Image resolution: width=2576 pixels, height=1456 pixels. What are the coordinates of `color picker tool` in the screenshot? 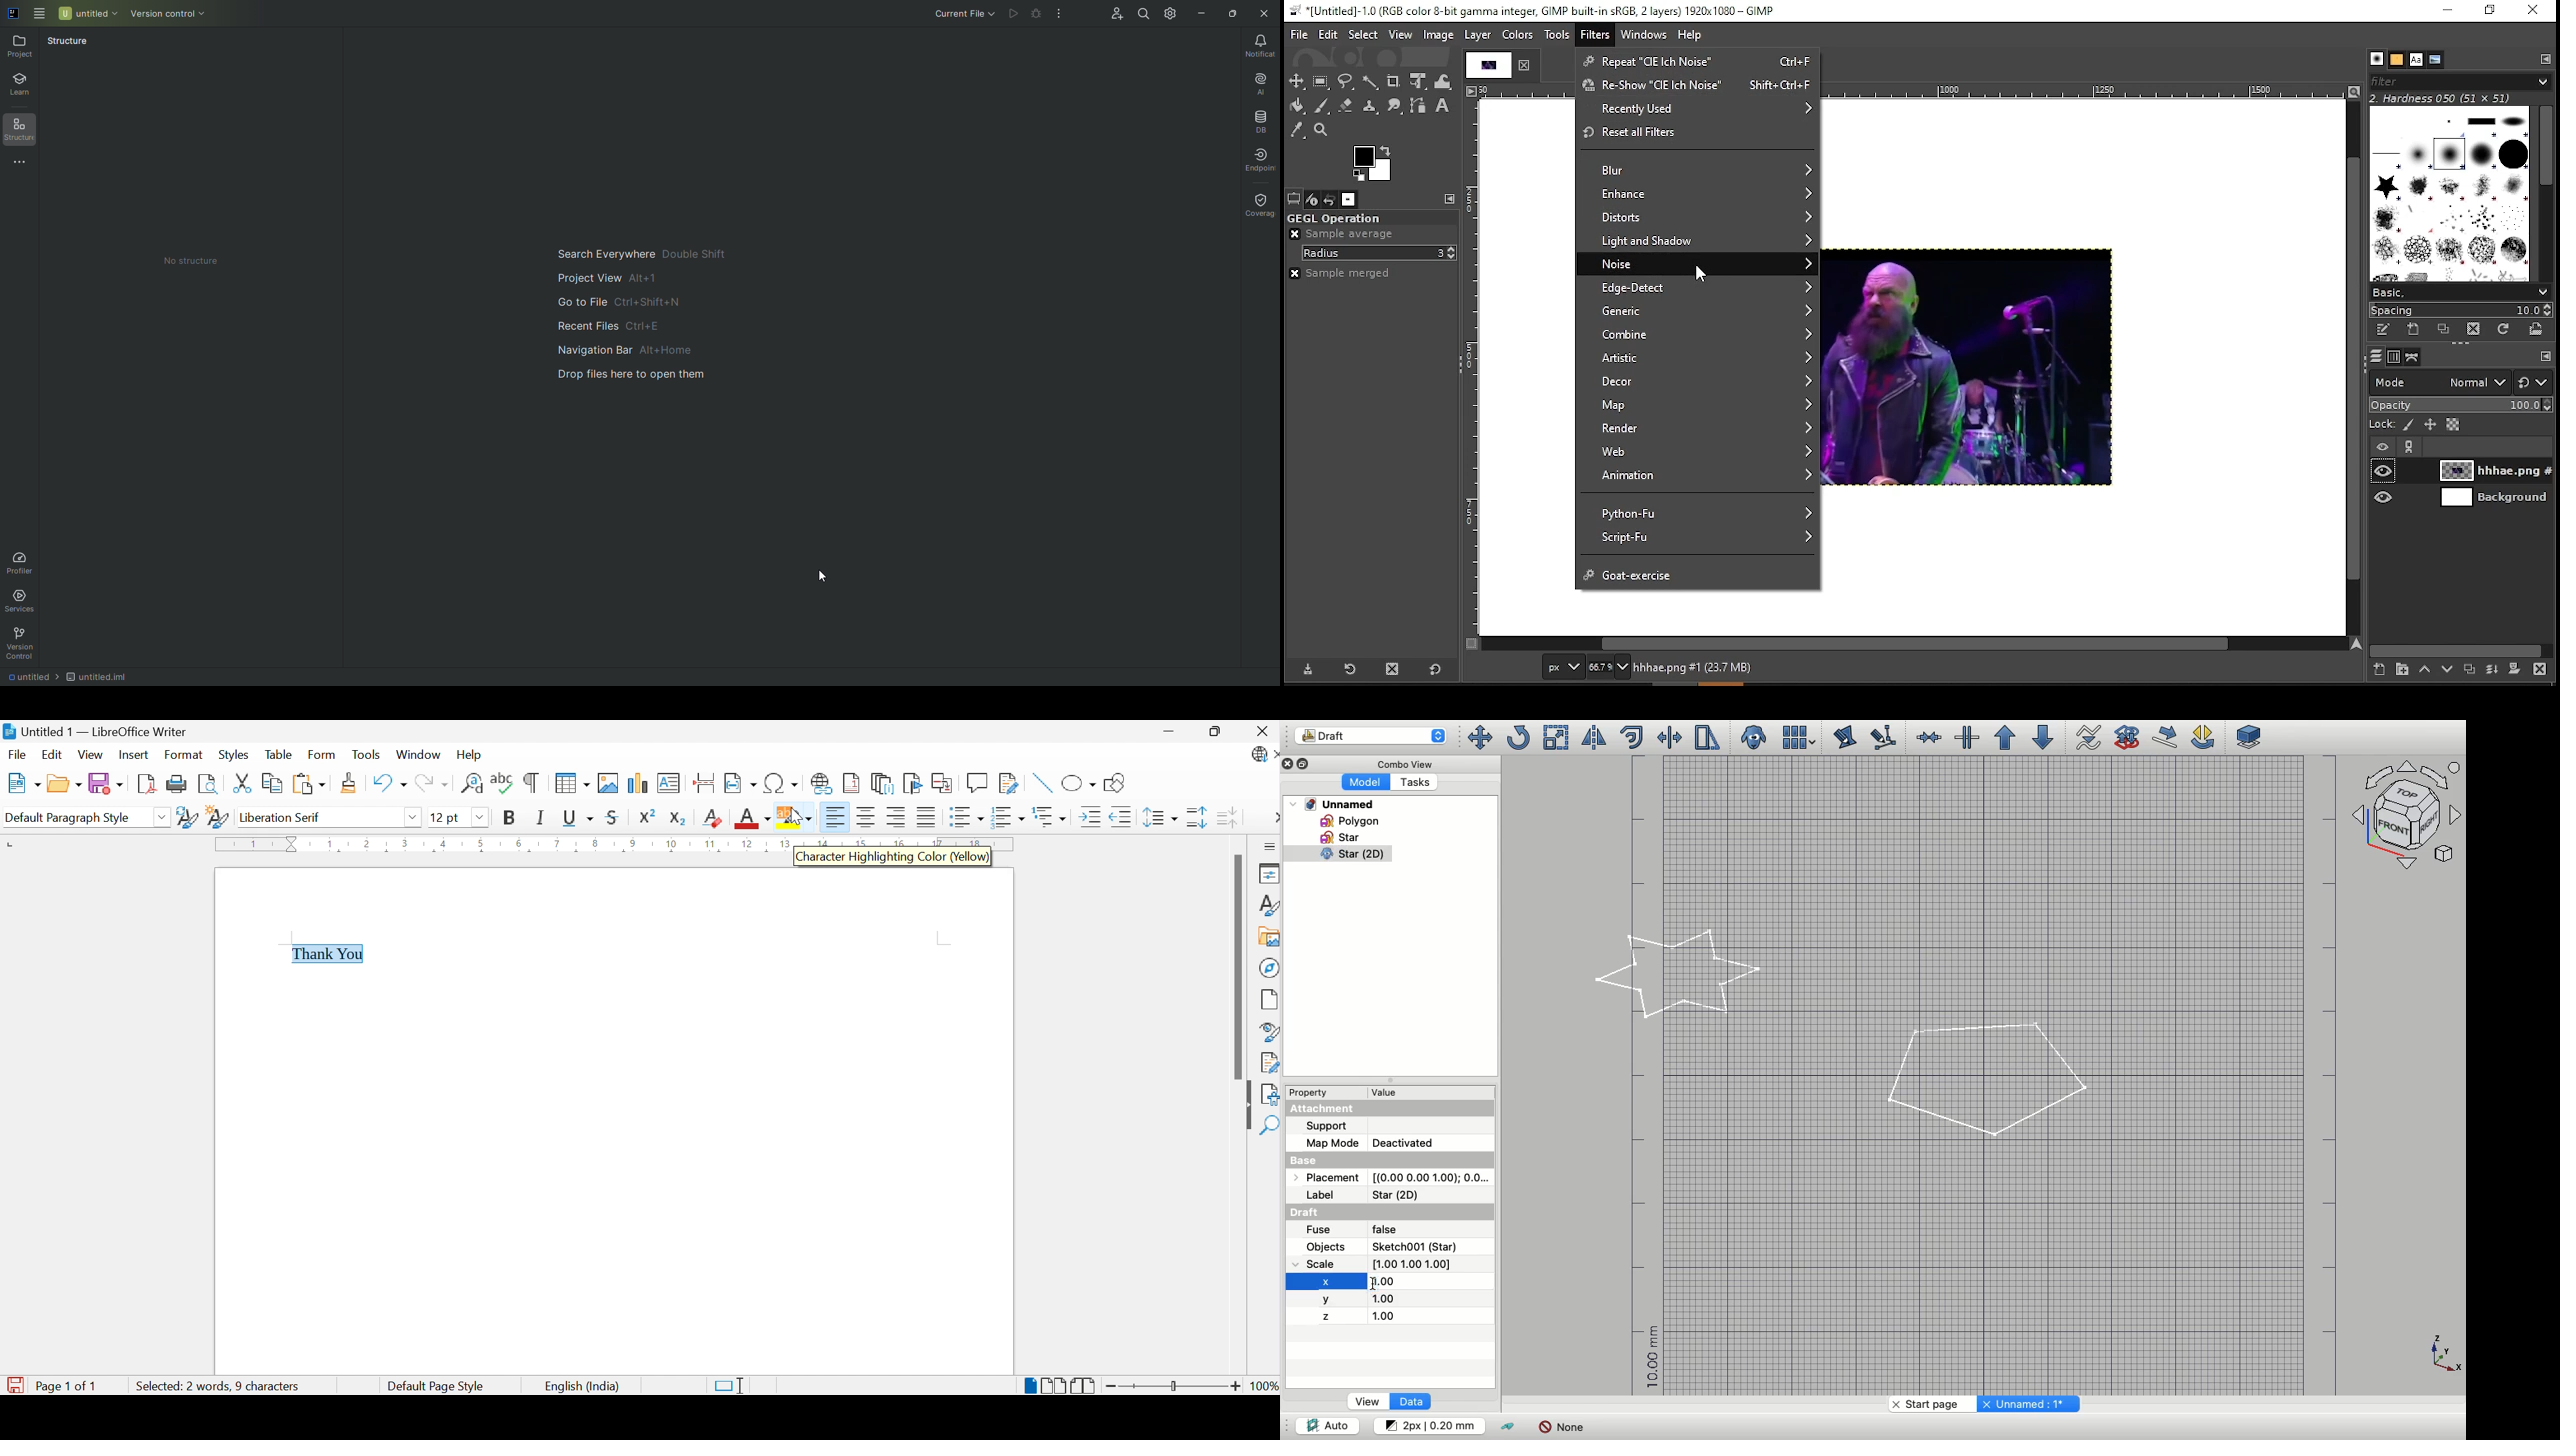 It's located at (1298, 130).